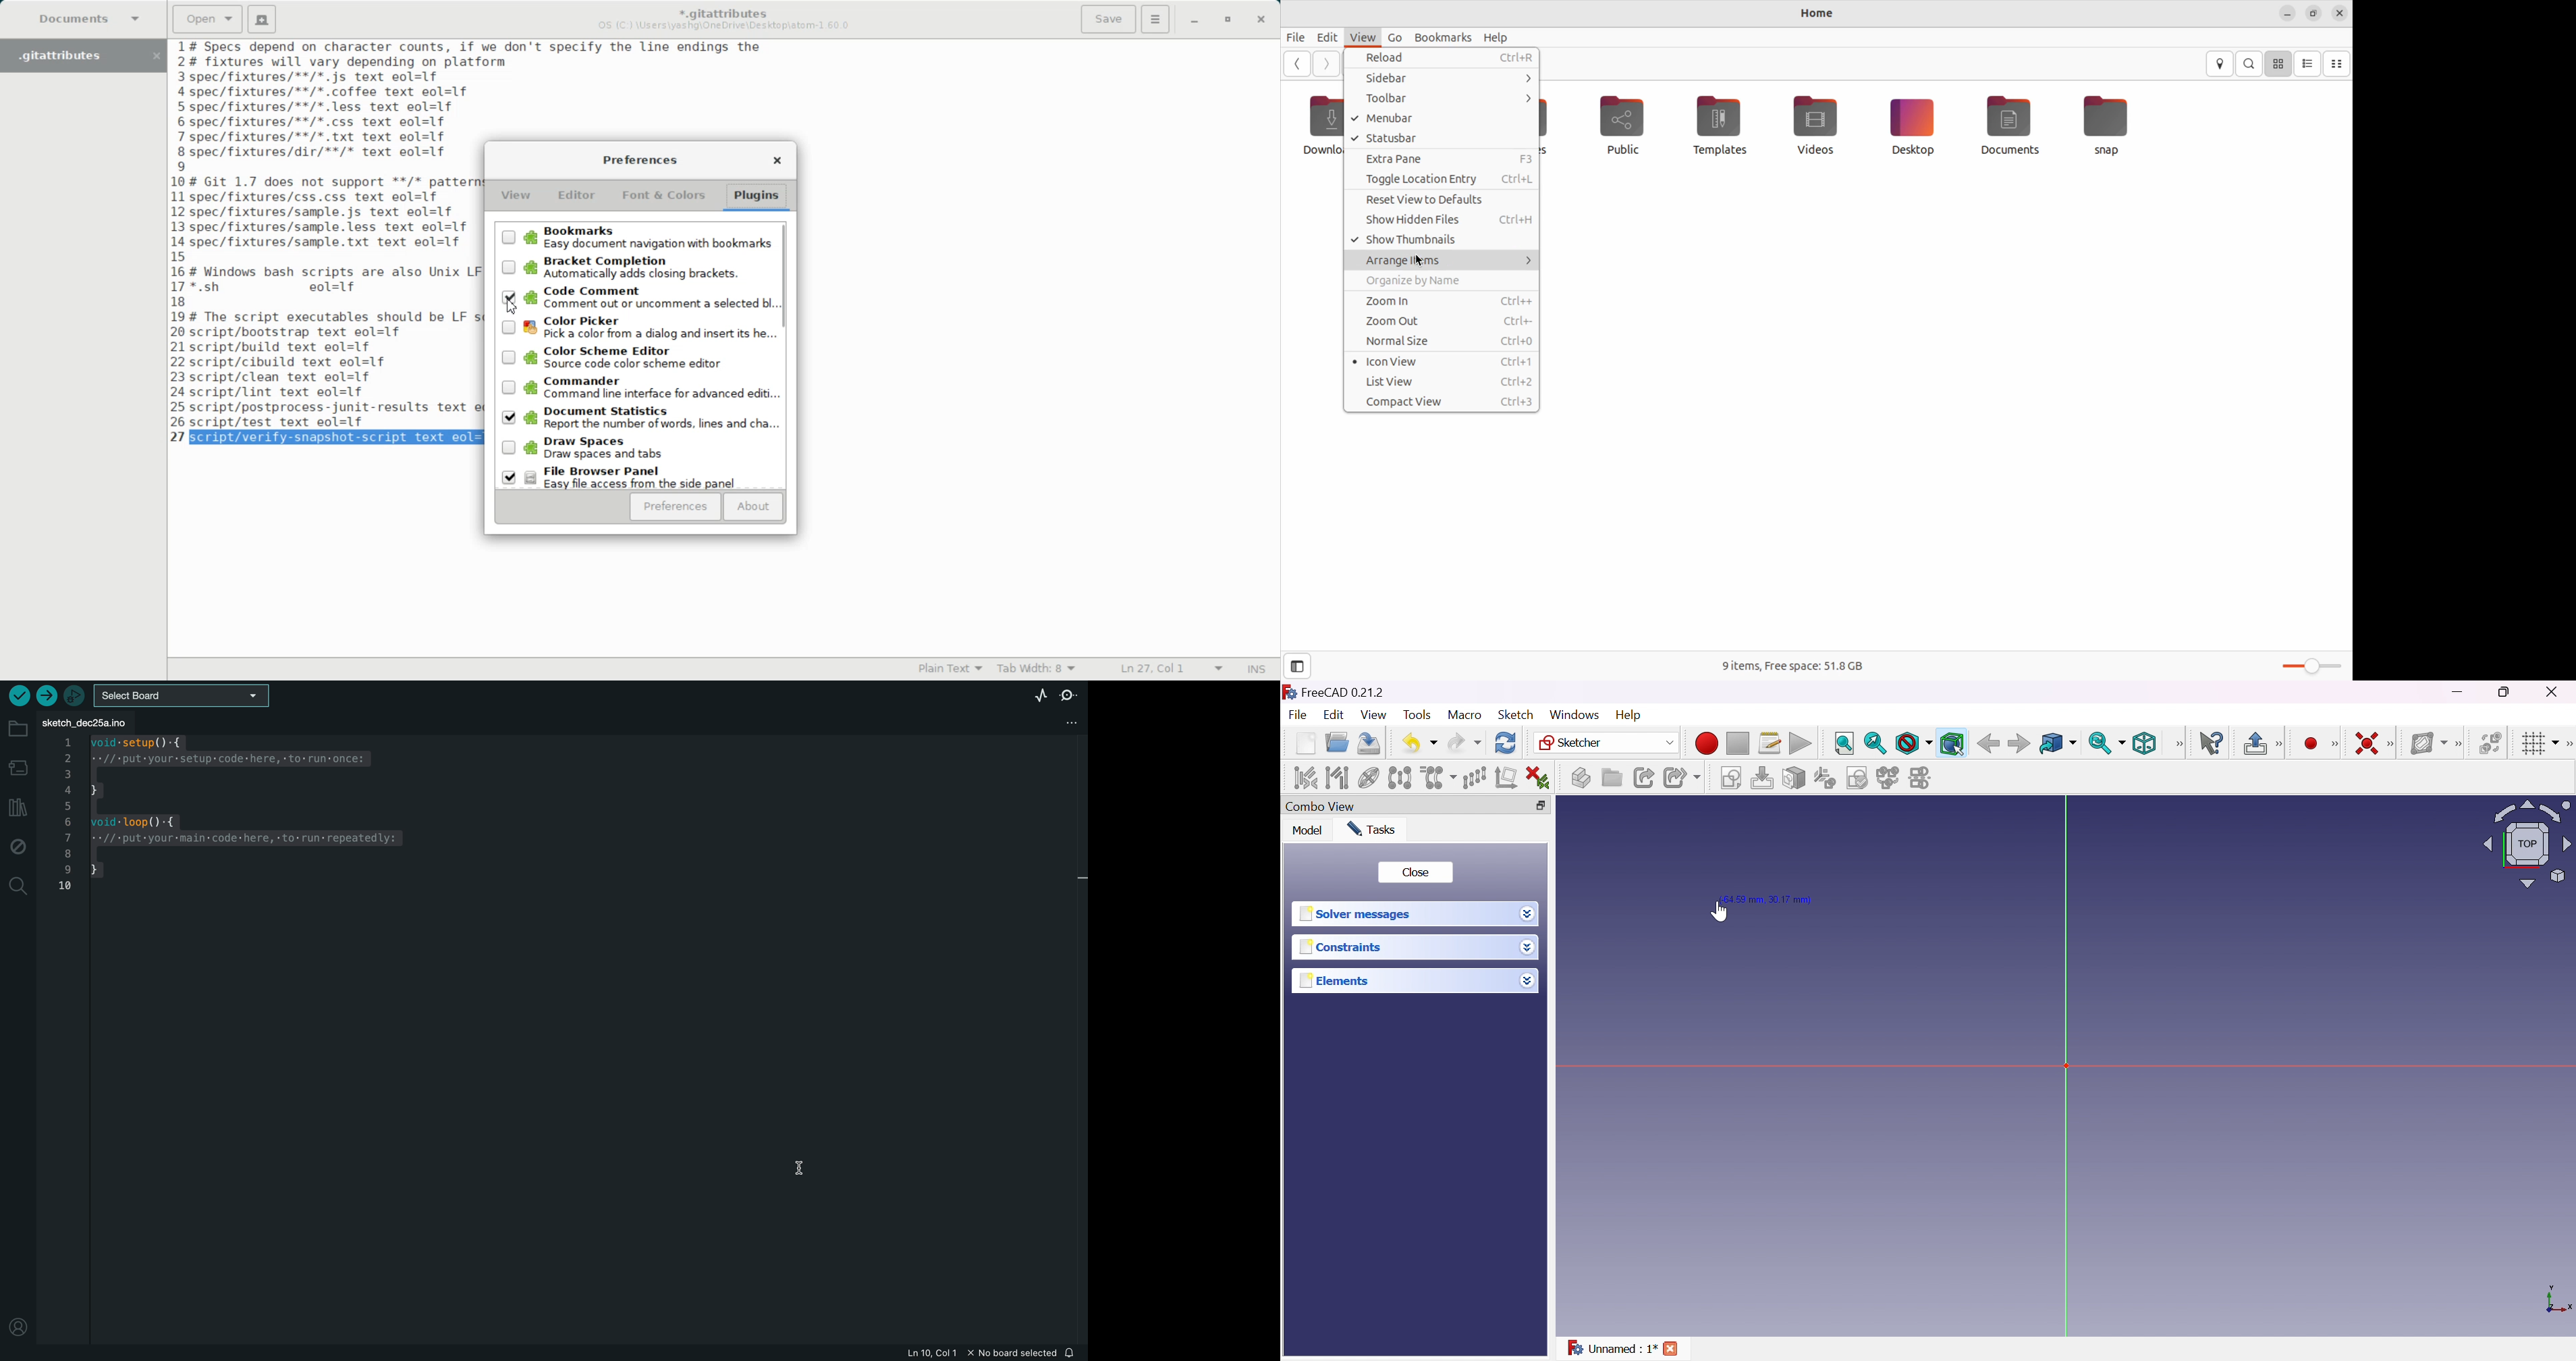 This screenshot has width=2576, height=1372. I want to click on Leave sketch, so click(2253, 743).